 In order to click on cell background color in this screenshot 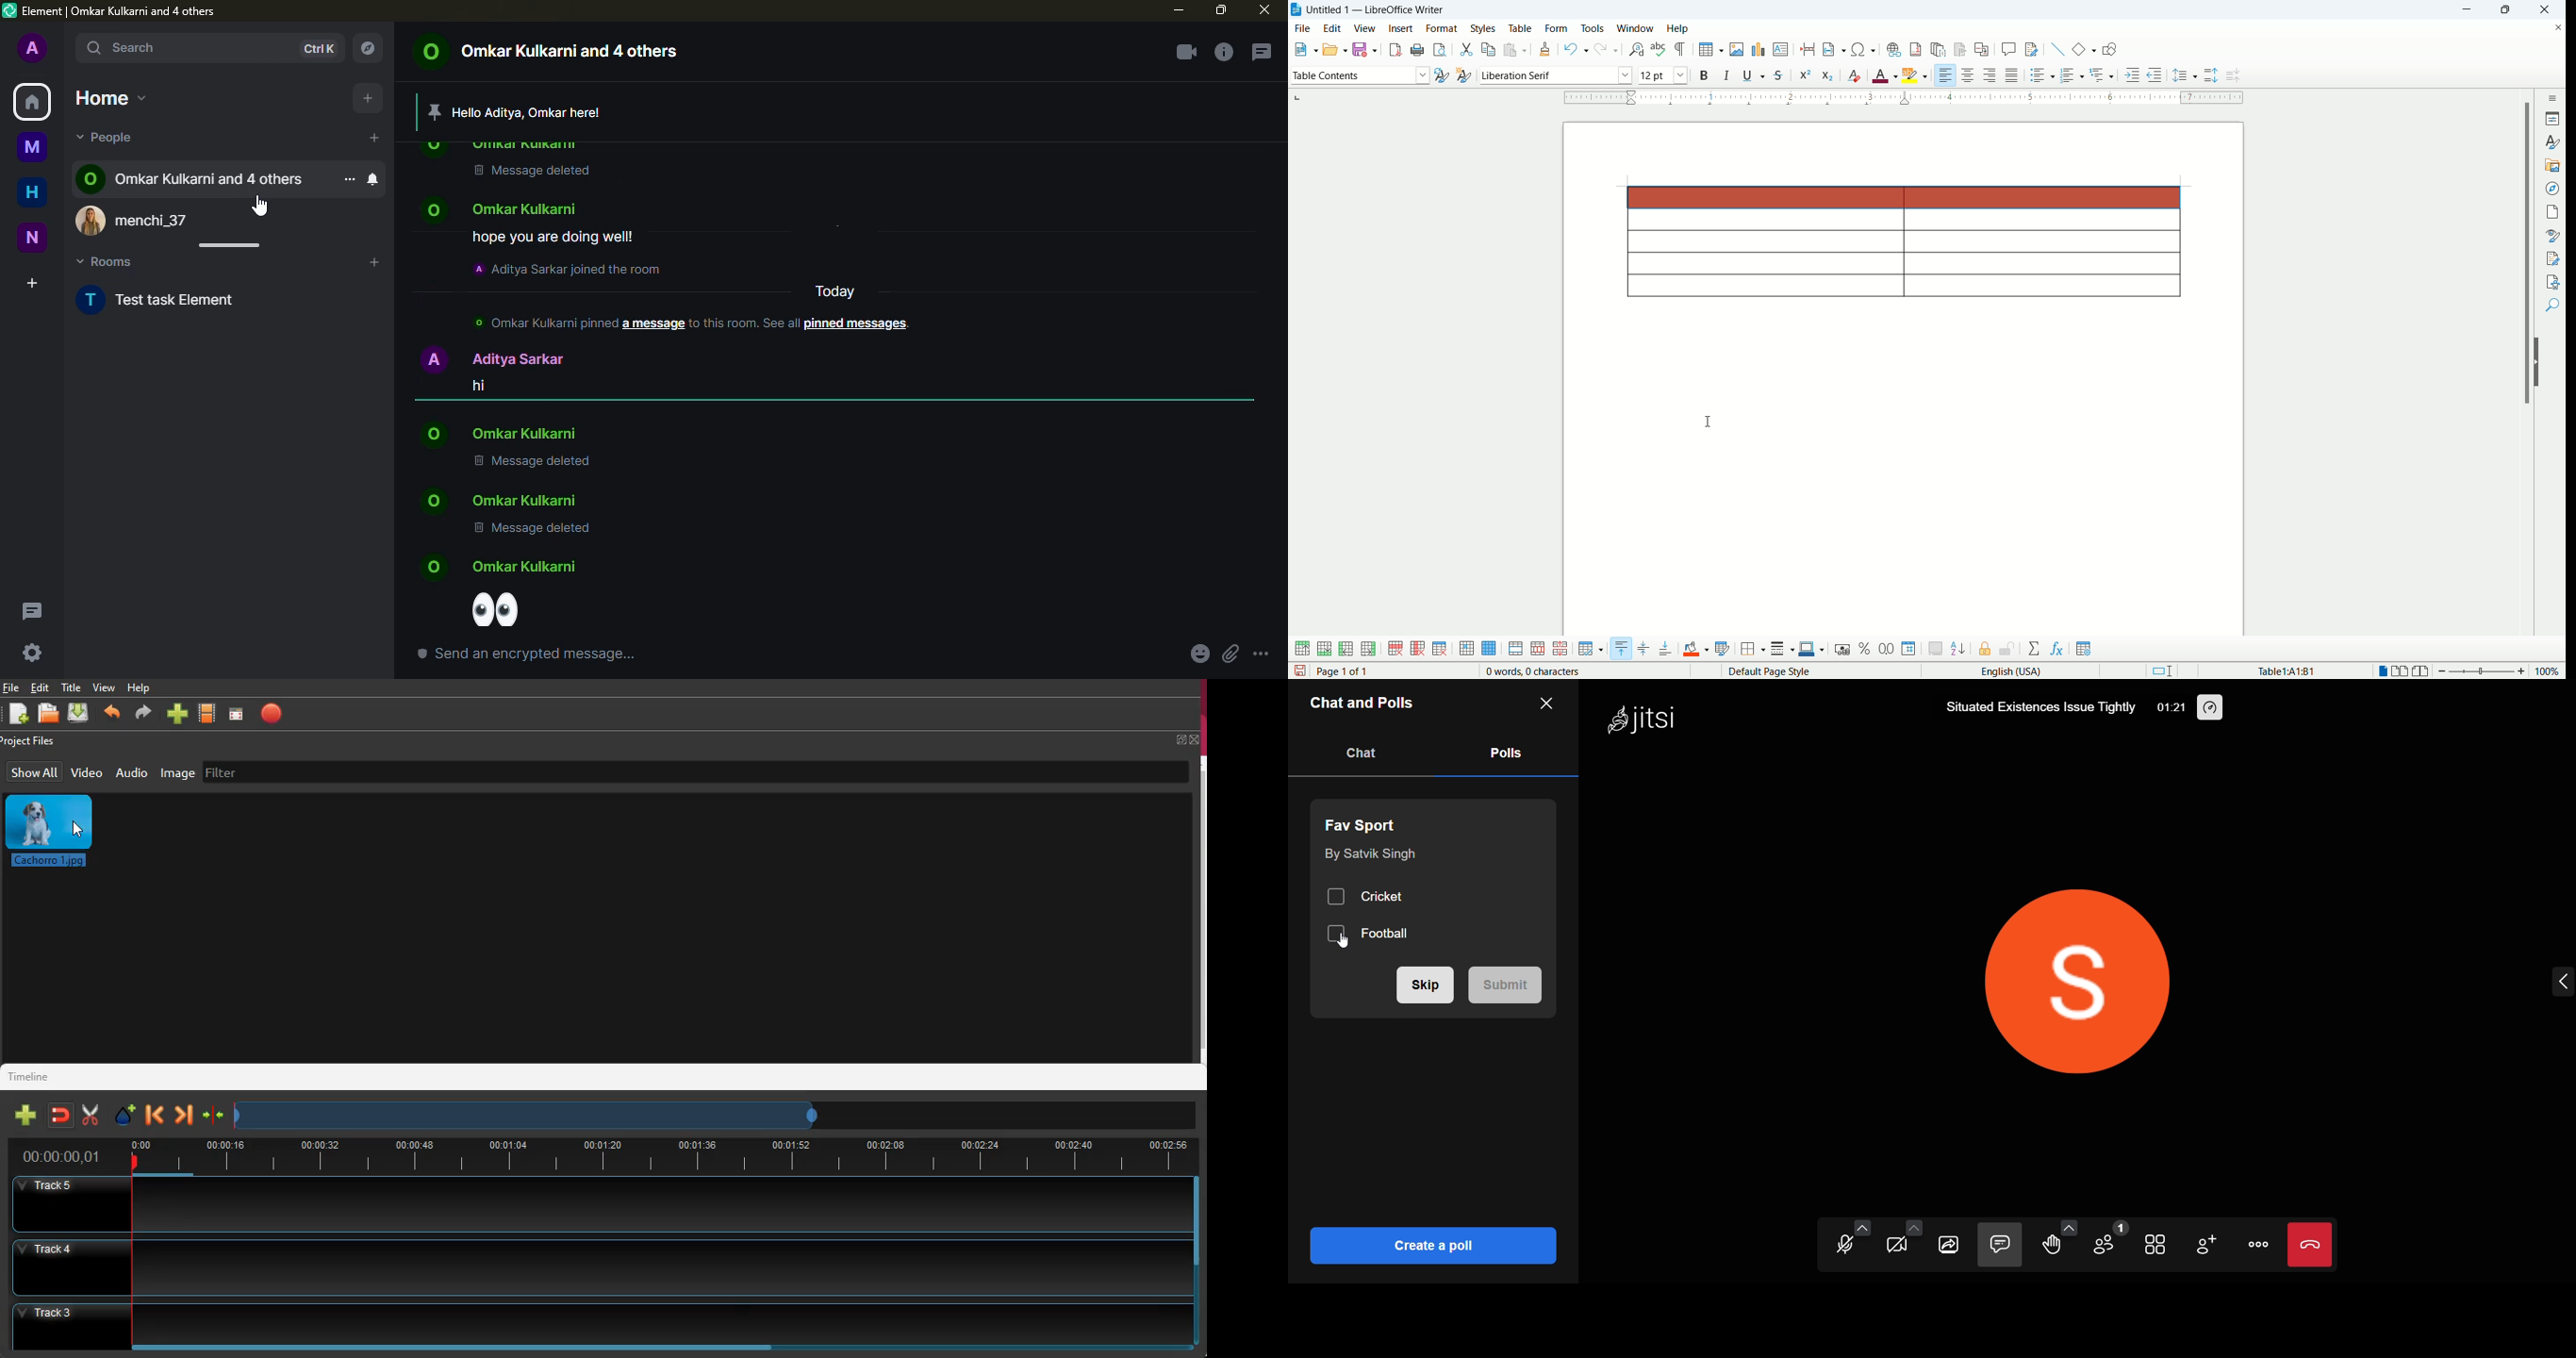, I will do `click(1696, 648)`.